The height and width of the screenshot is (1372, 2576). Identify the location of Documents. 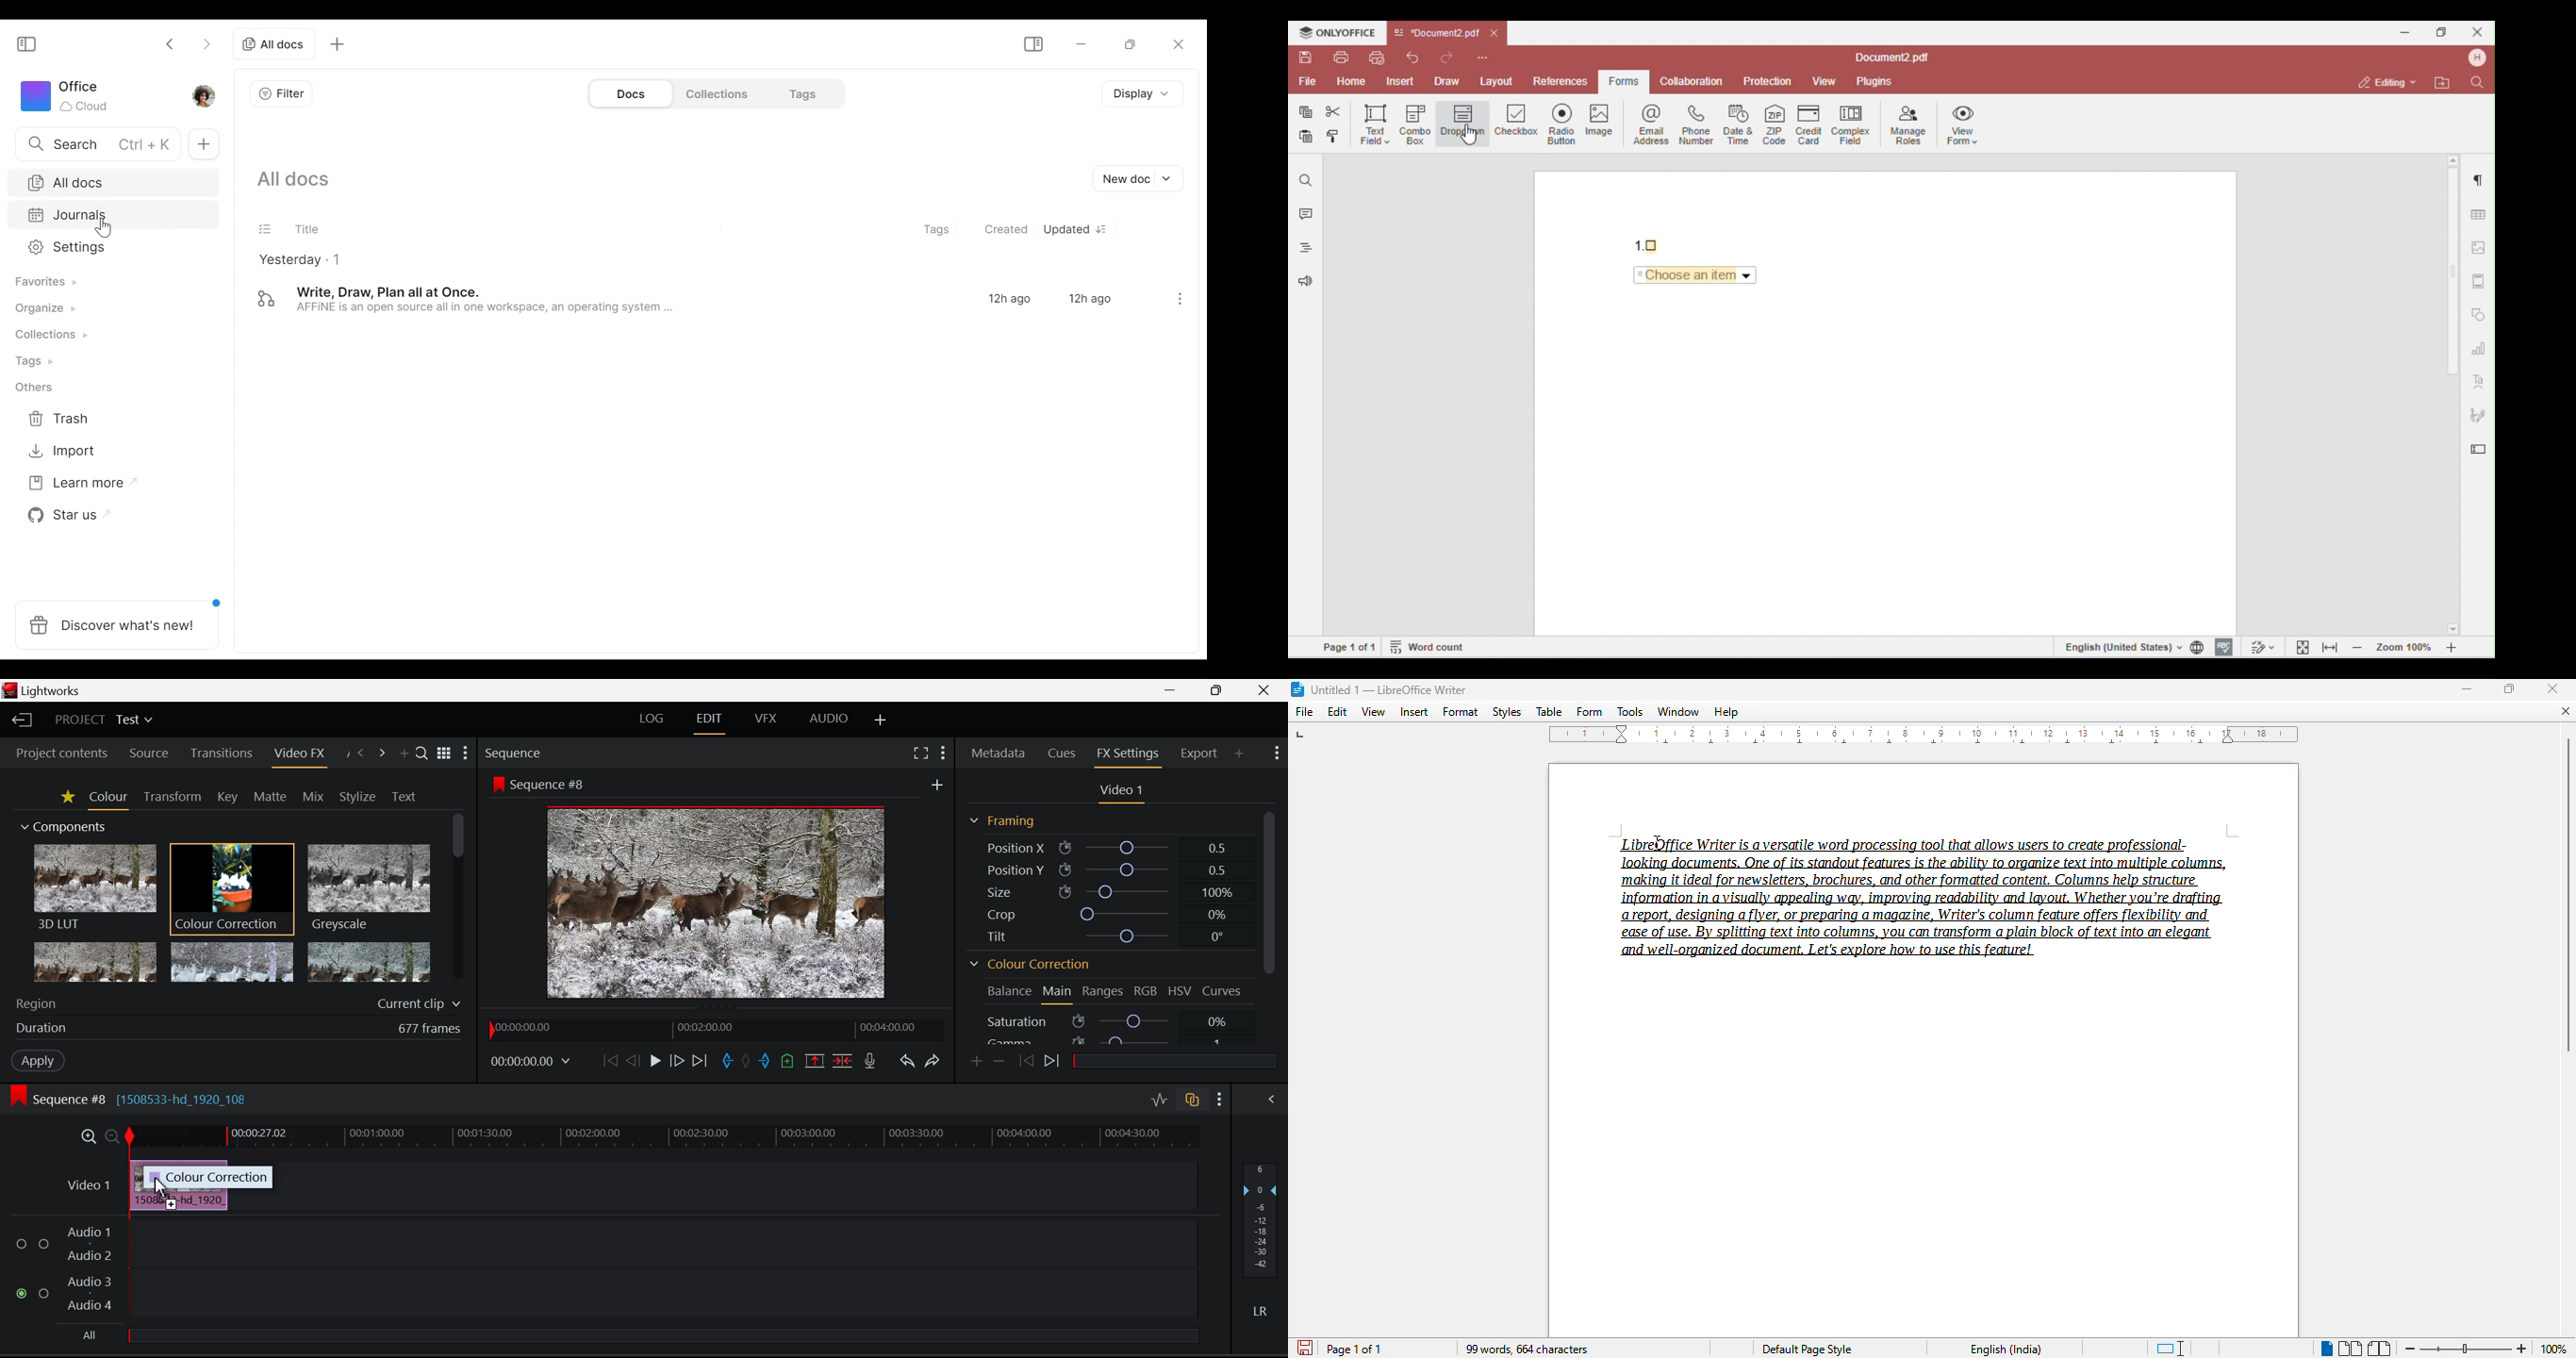
(711, 299).